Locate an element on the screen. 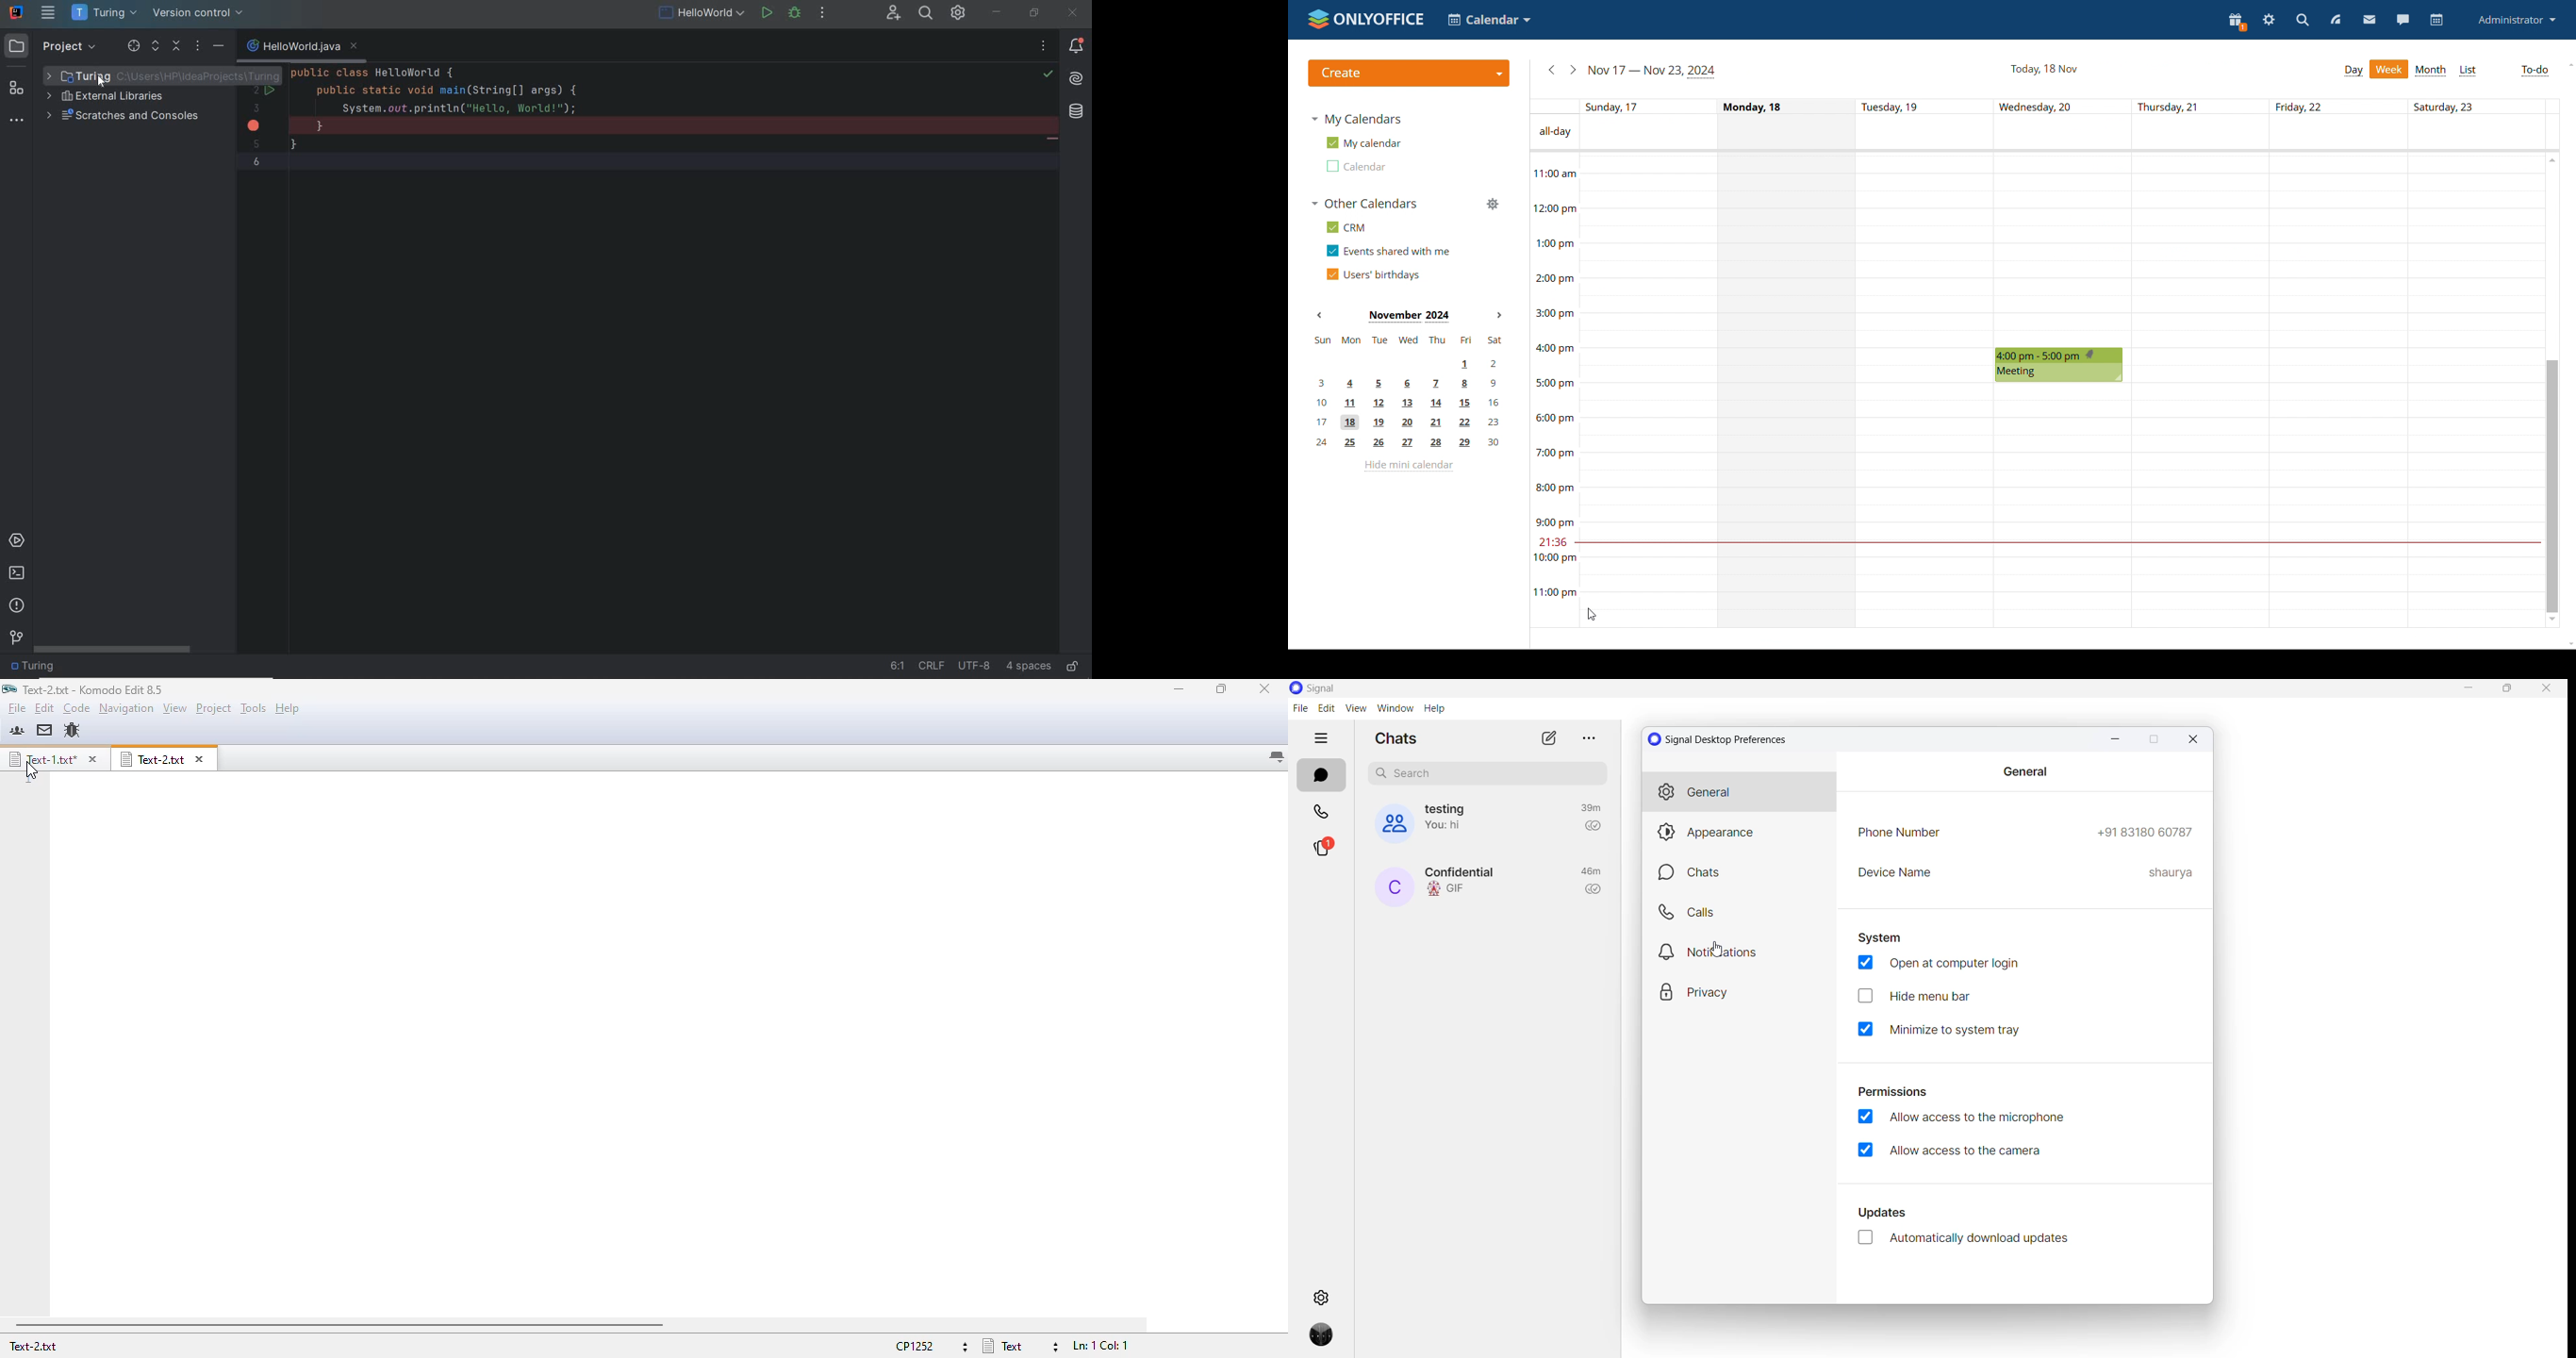  Git is located at coordinates (16, 636).